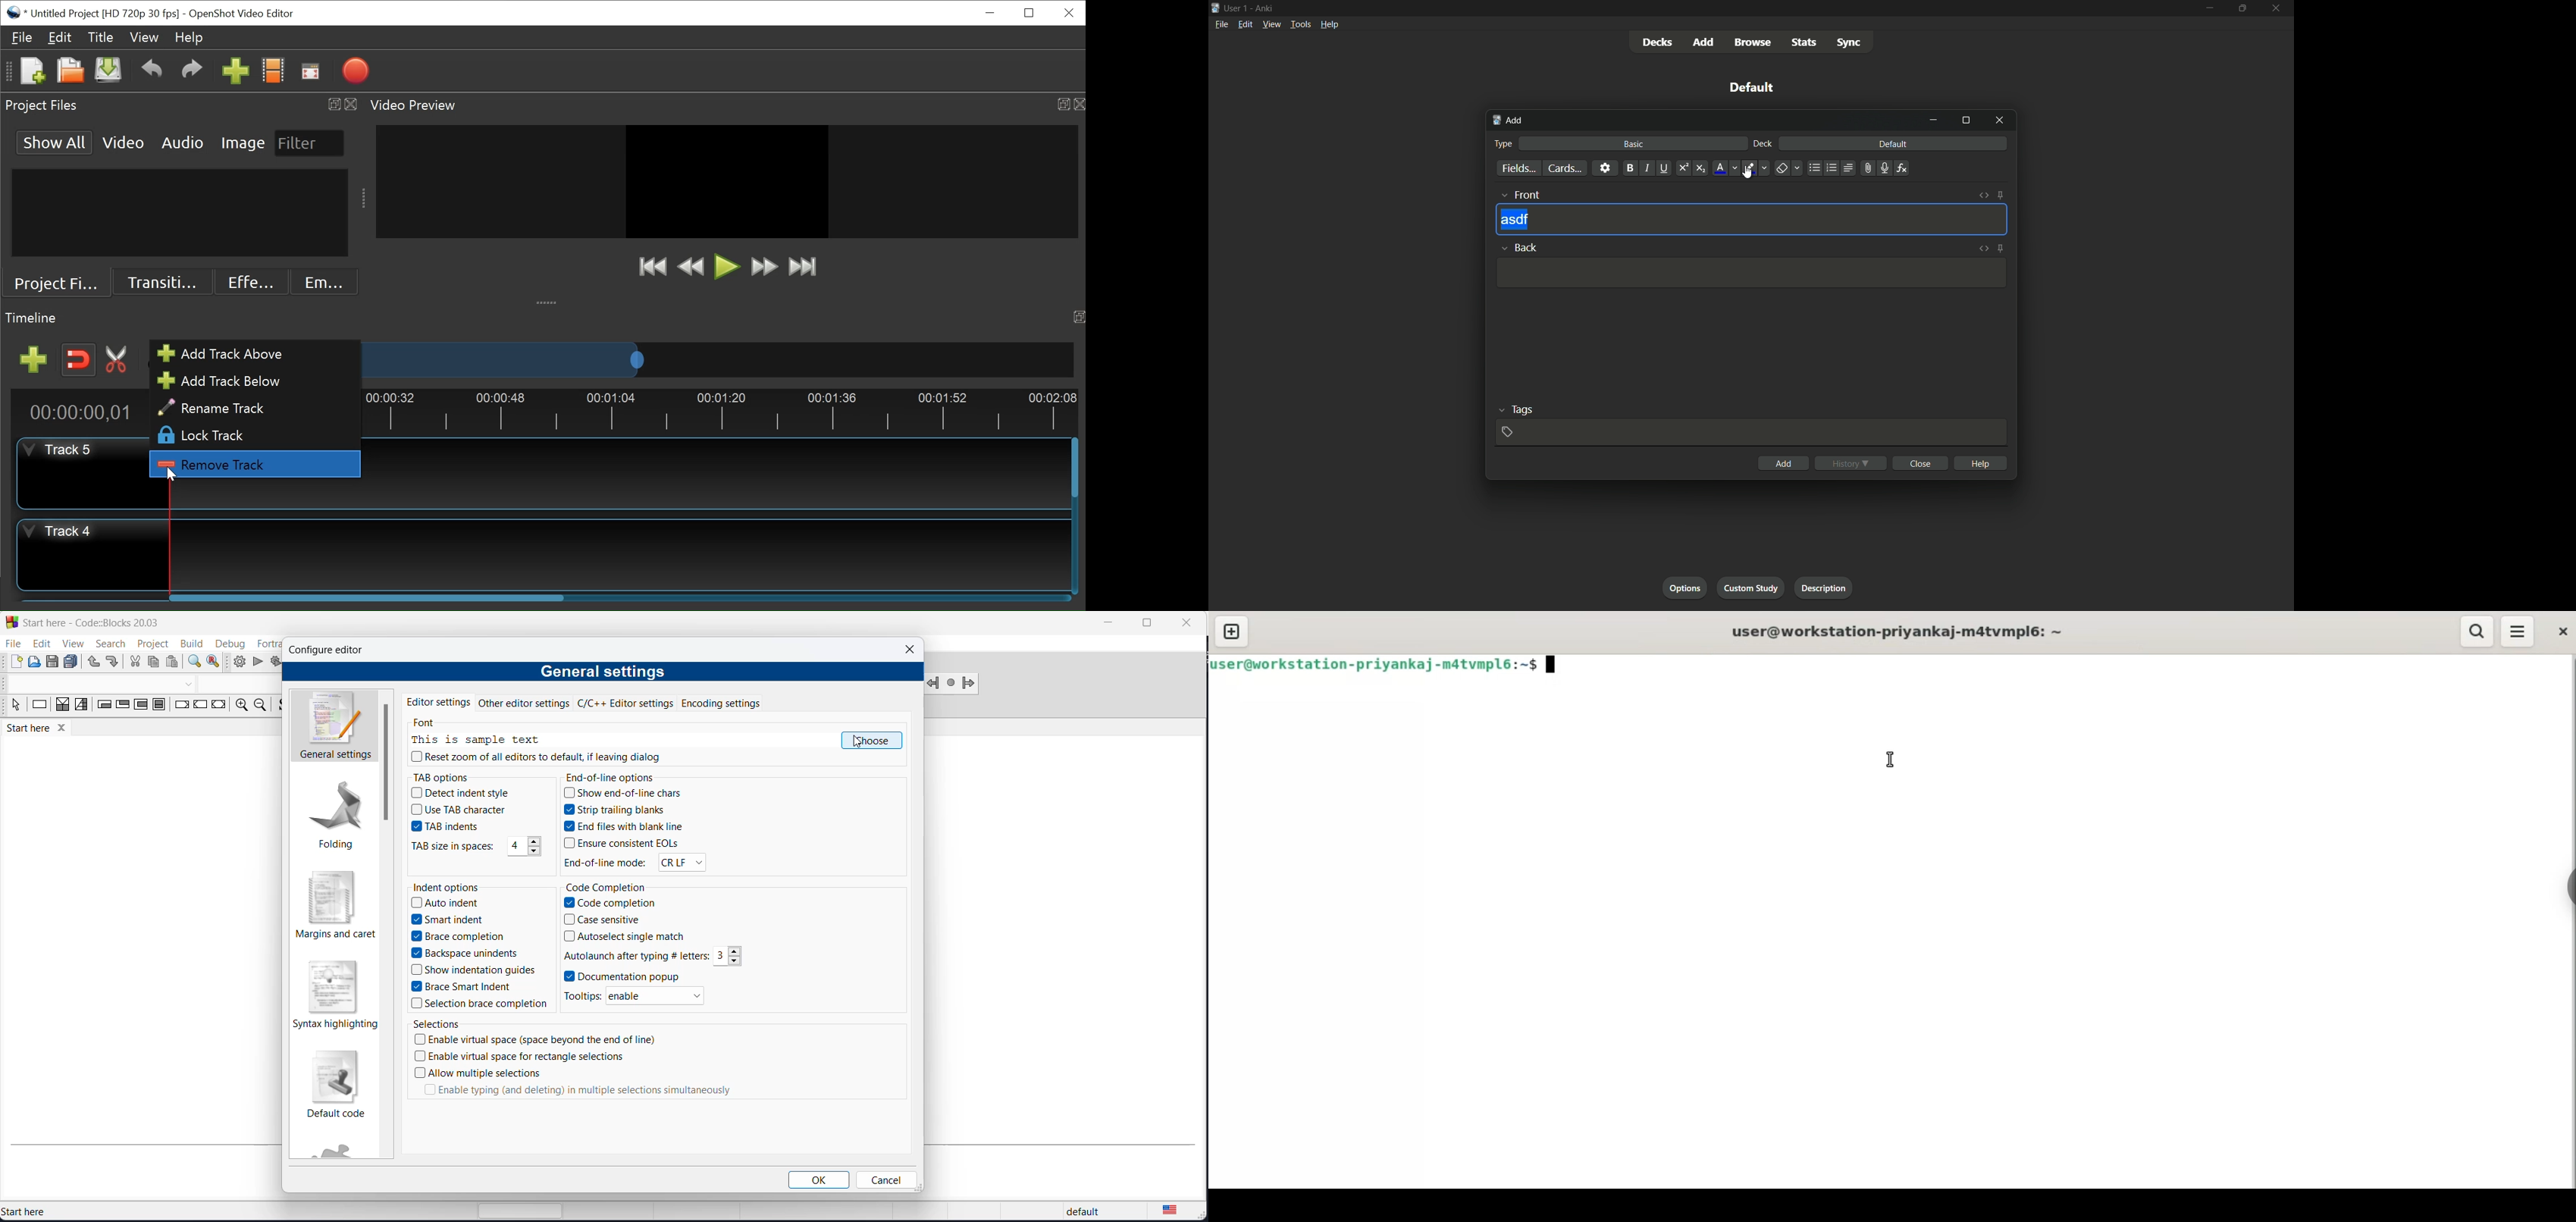  Describe the element at coordinates (40, 707) in the screenshot. I see `instruction` at that location.